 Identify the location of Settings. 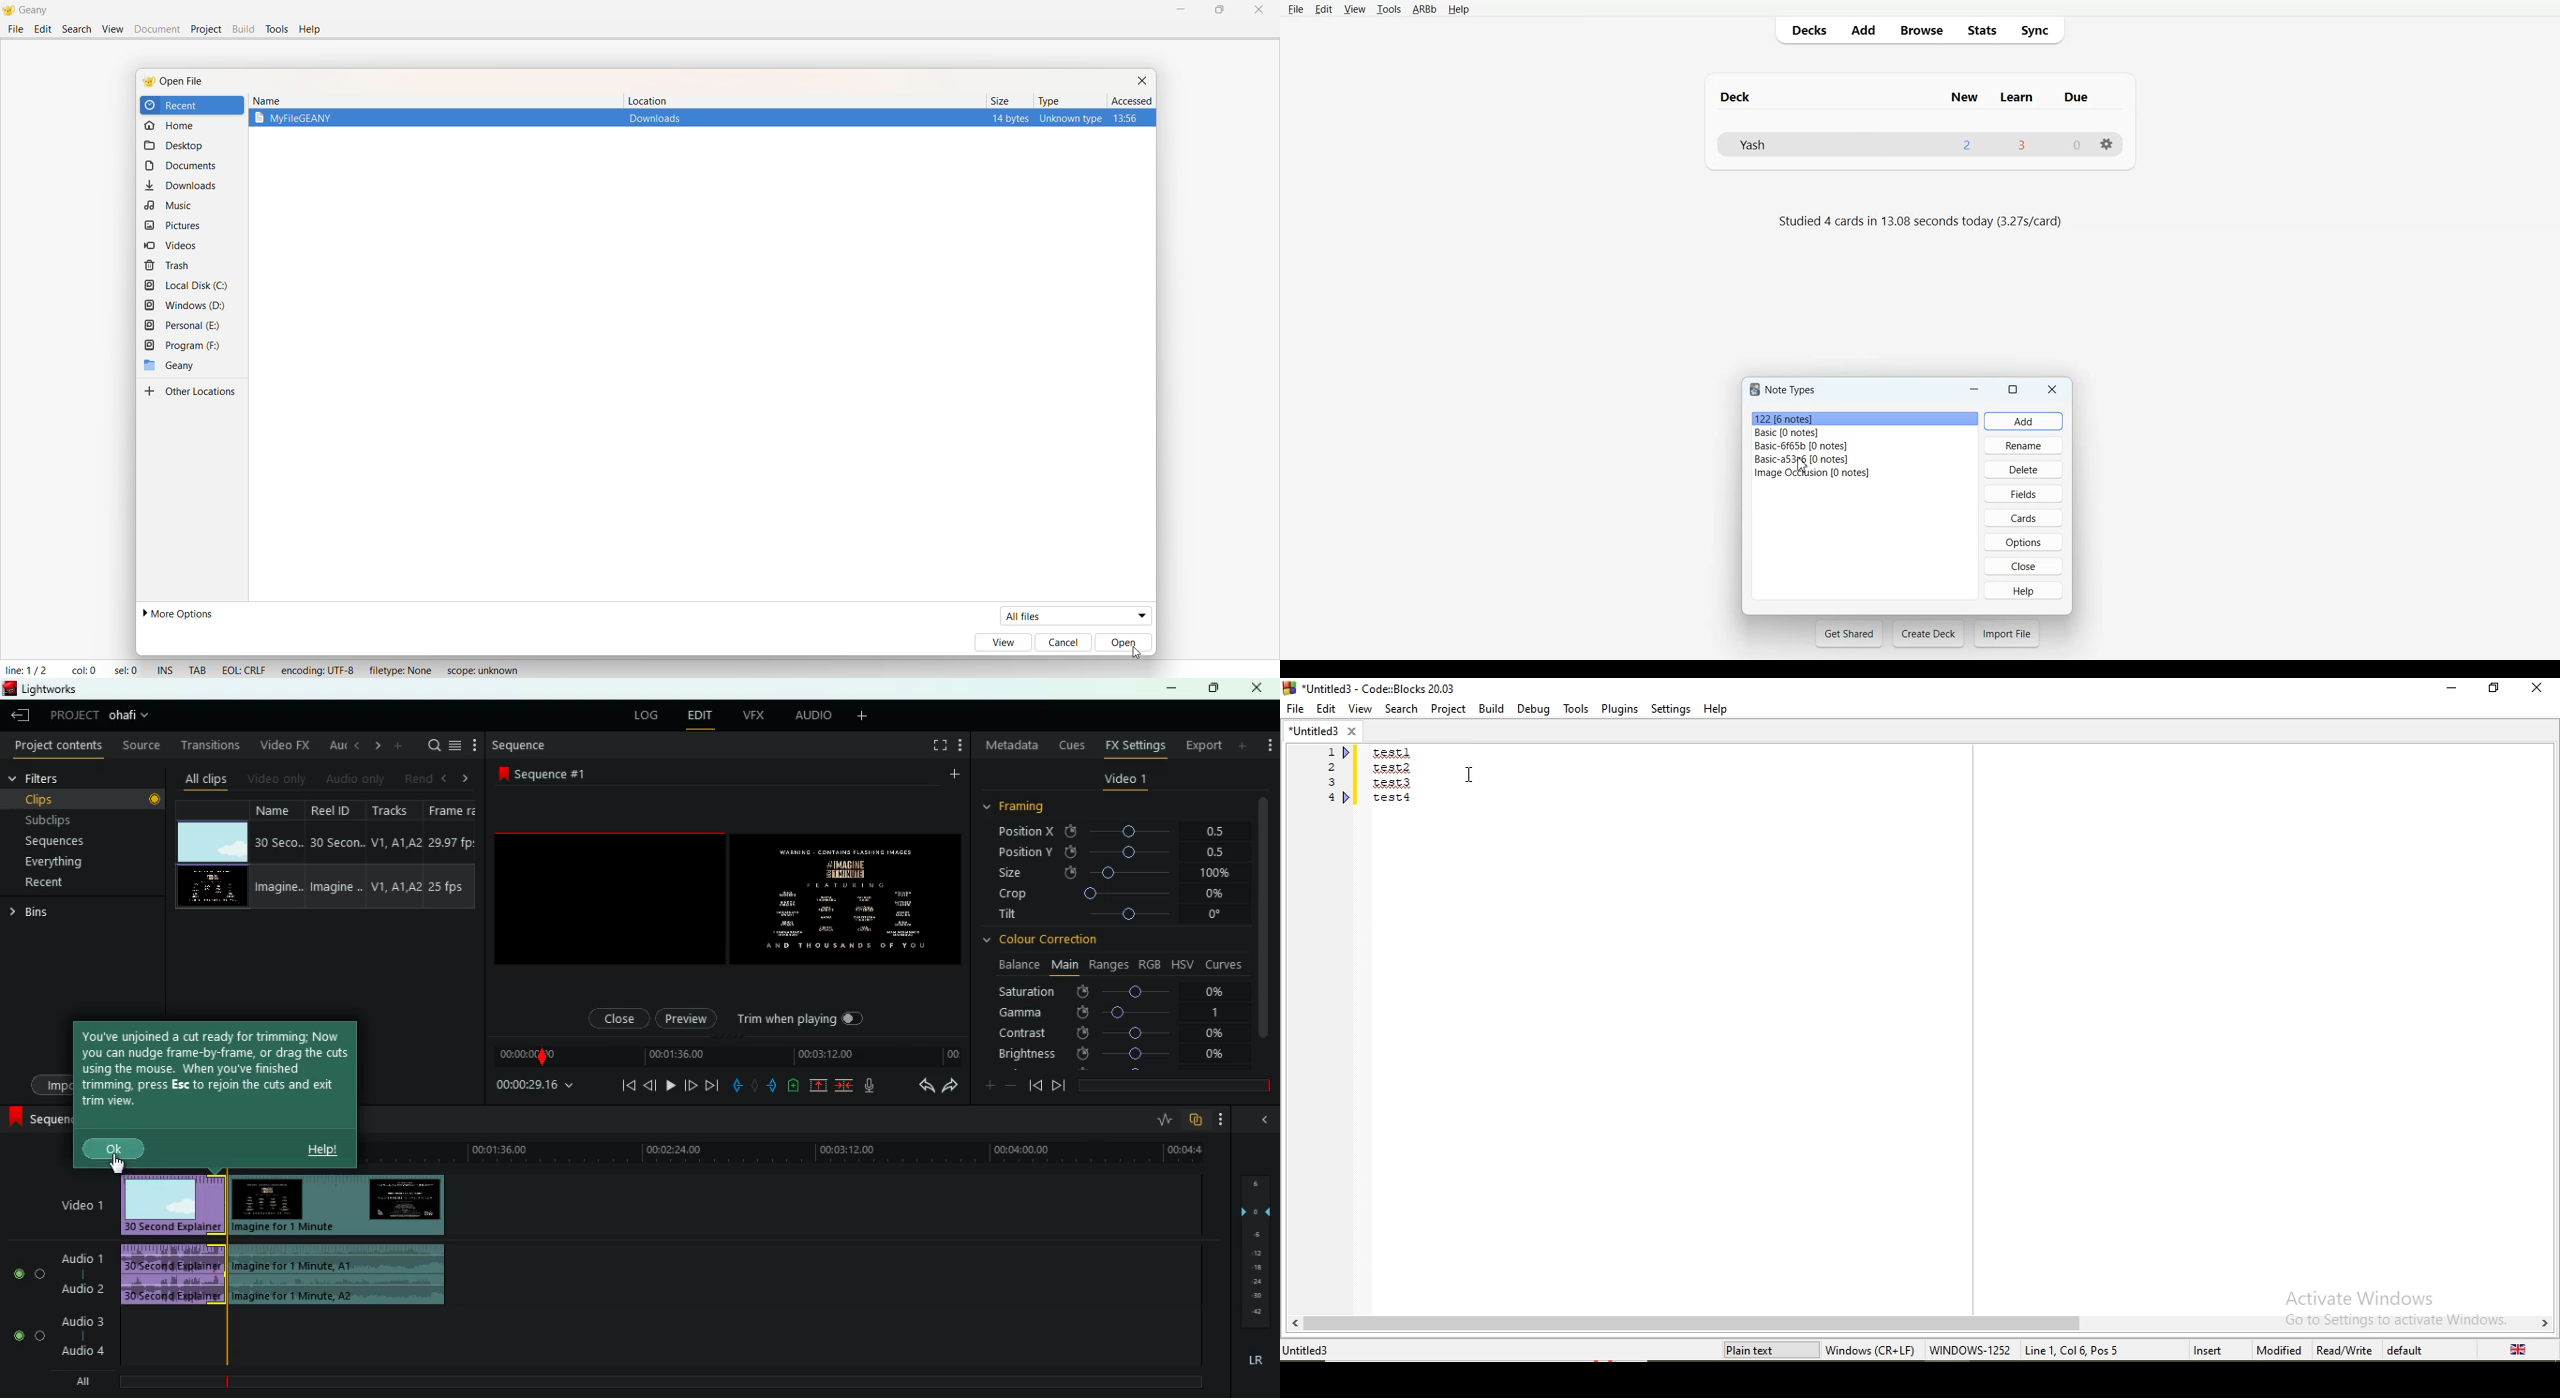
(2106, 144).